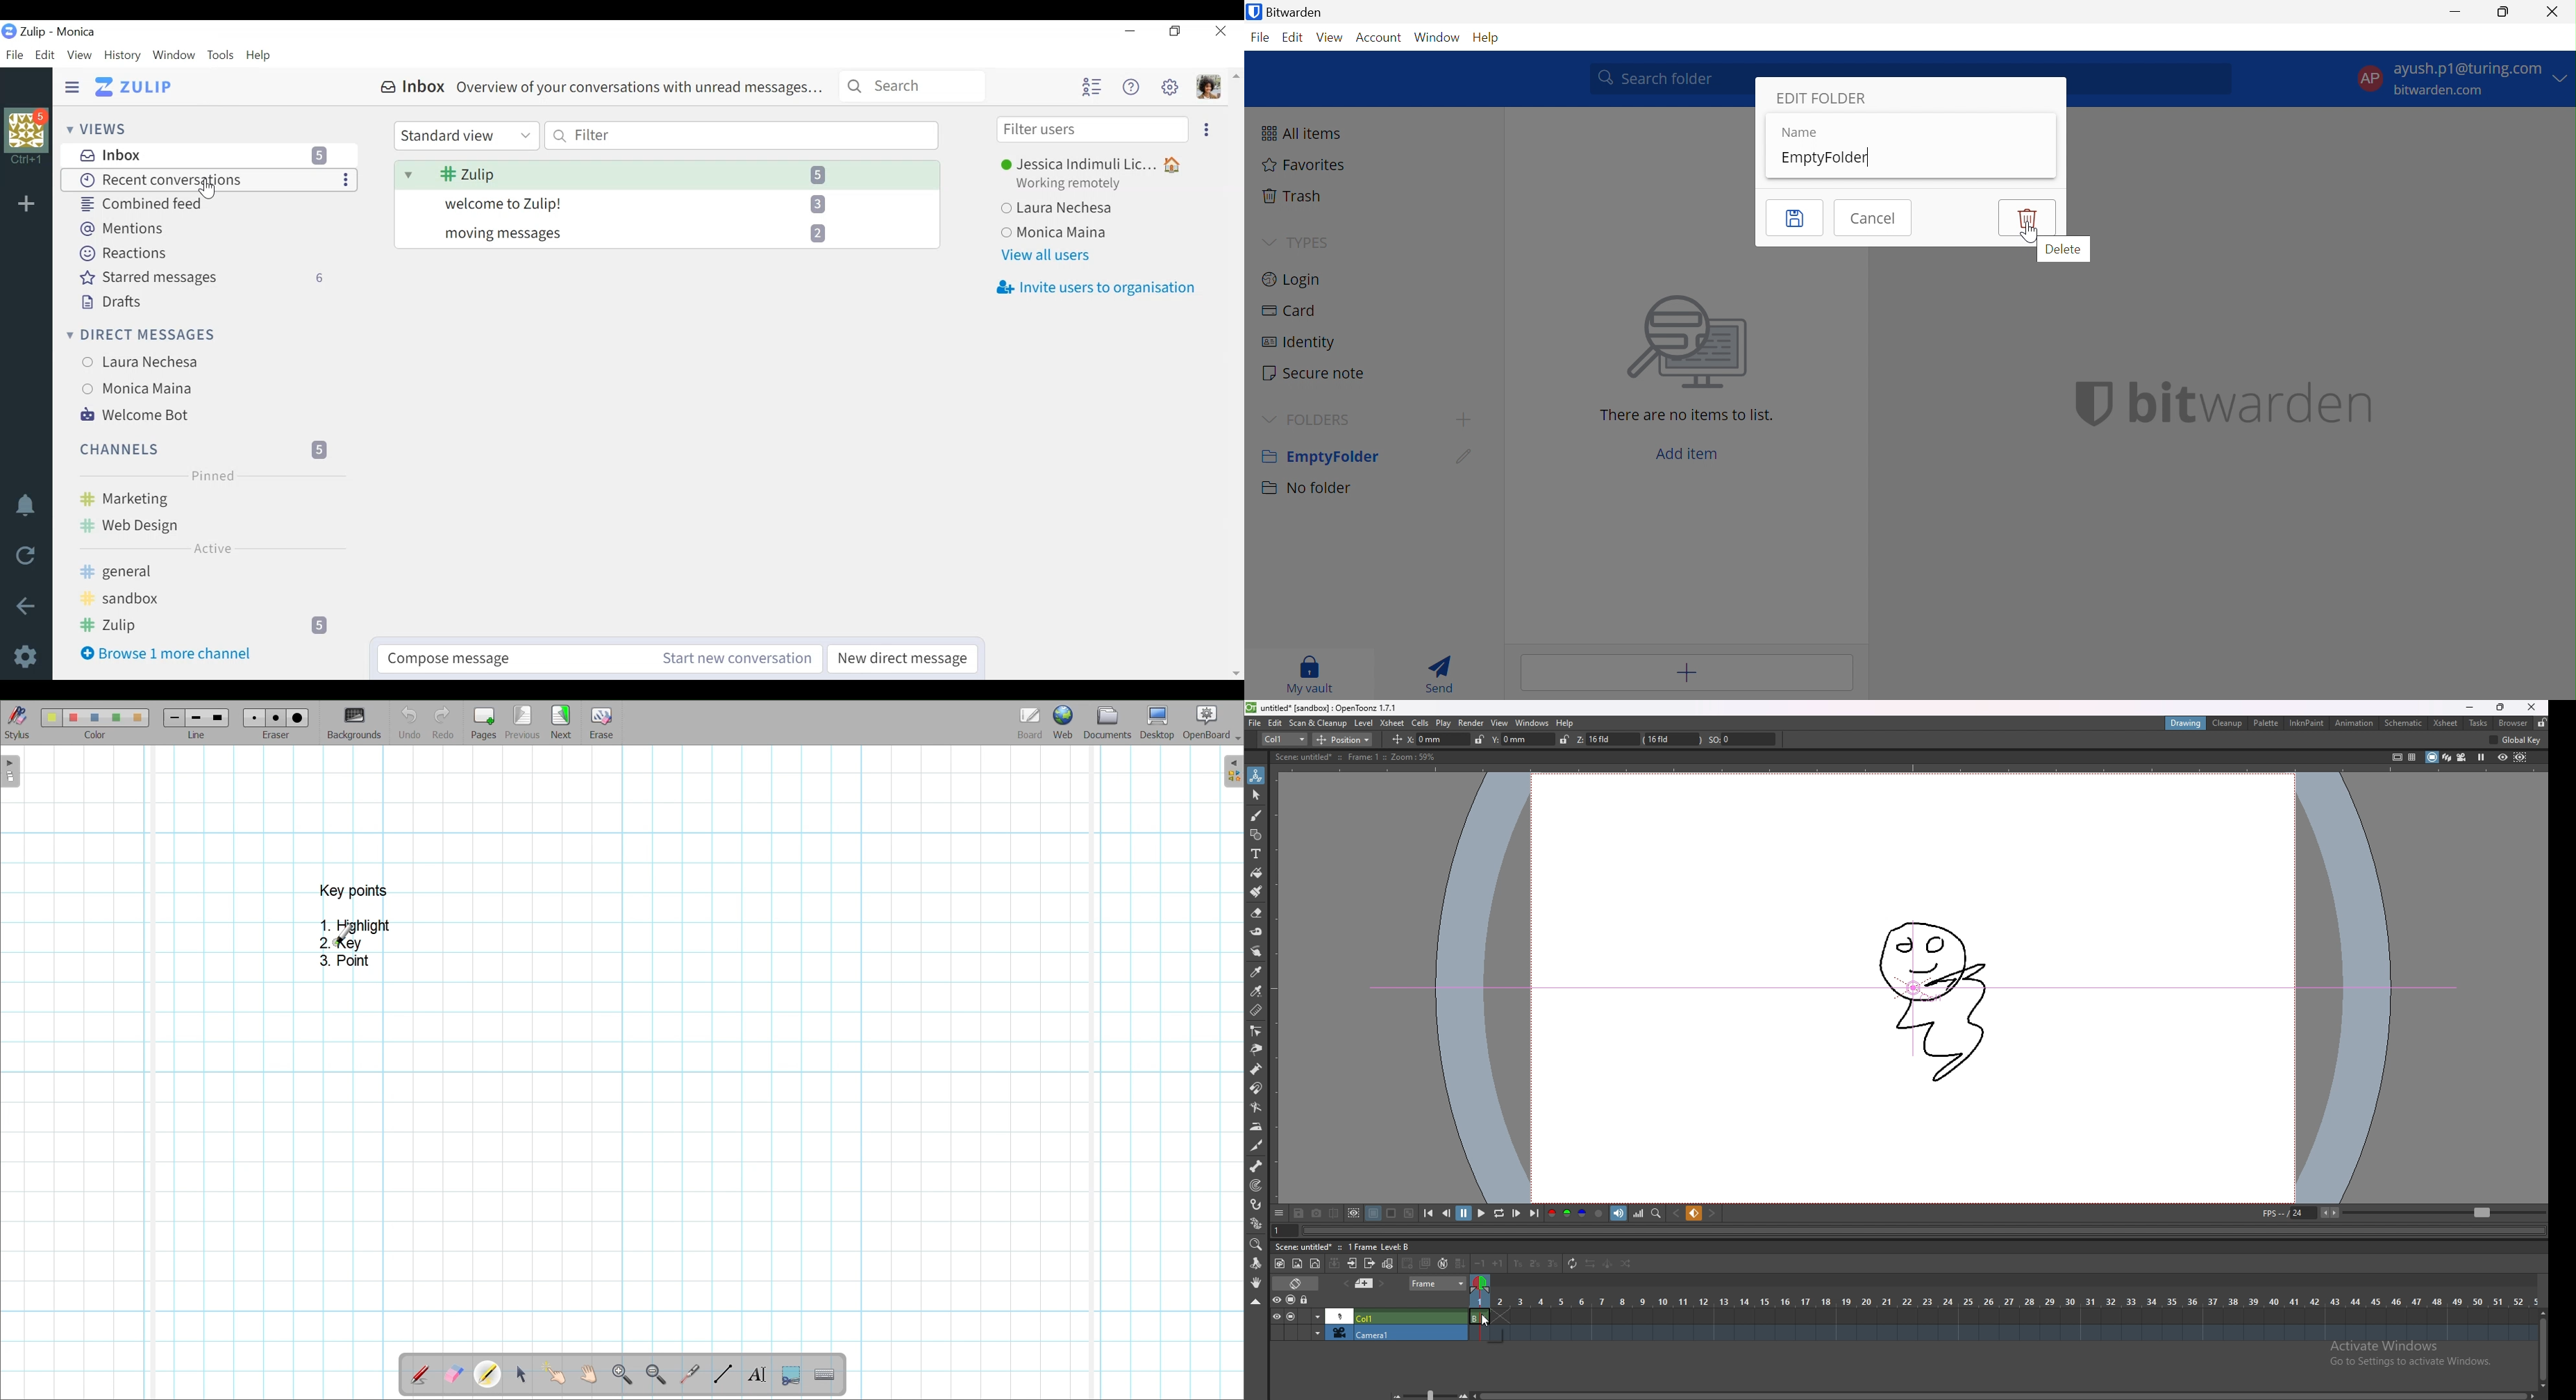 The width and height of the screenshot is (2576, 1400). Describe the element at coordinates (1233, 771) in the screenshot. I see `Right sidebar` at that location.